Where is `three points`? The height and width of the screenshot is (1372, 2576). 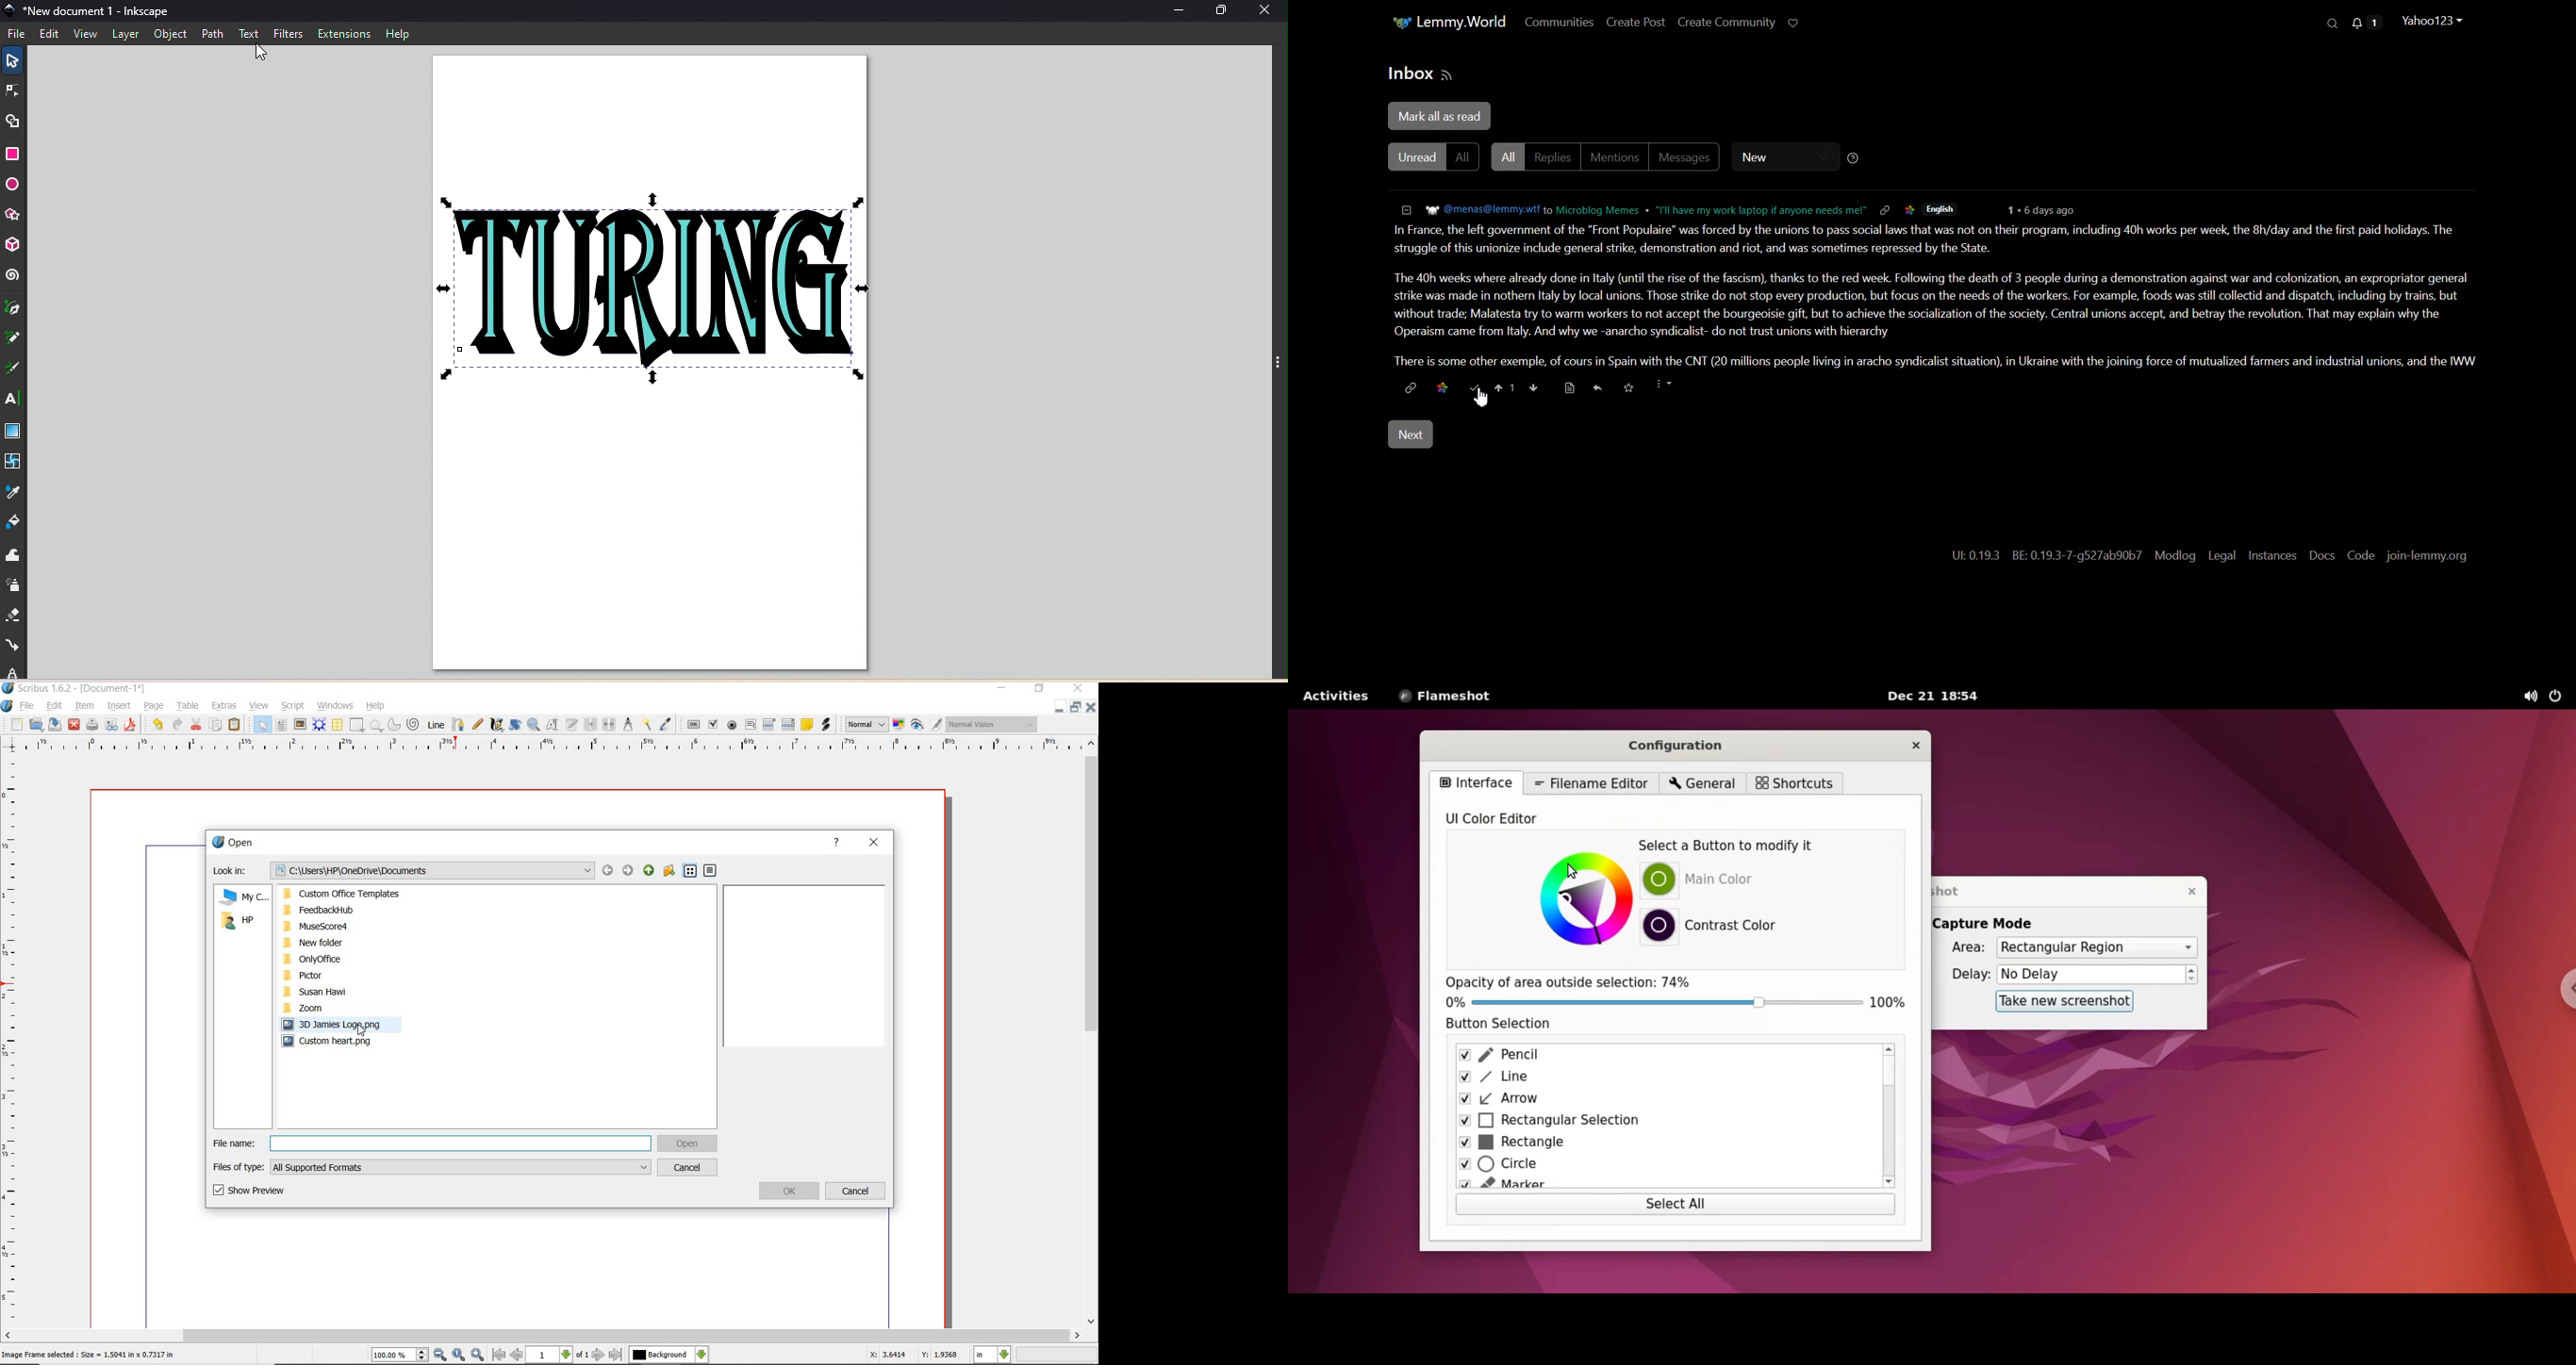 three points is located at coordinates (1276, 369).